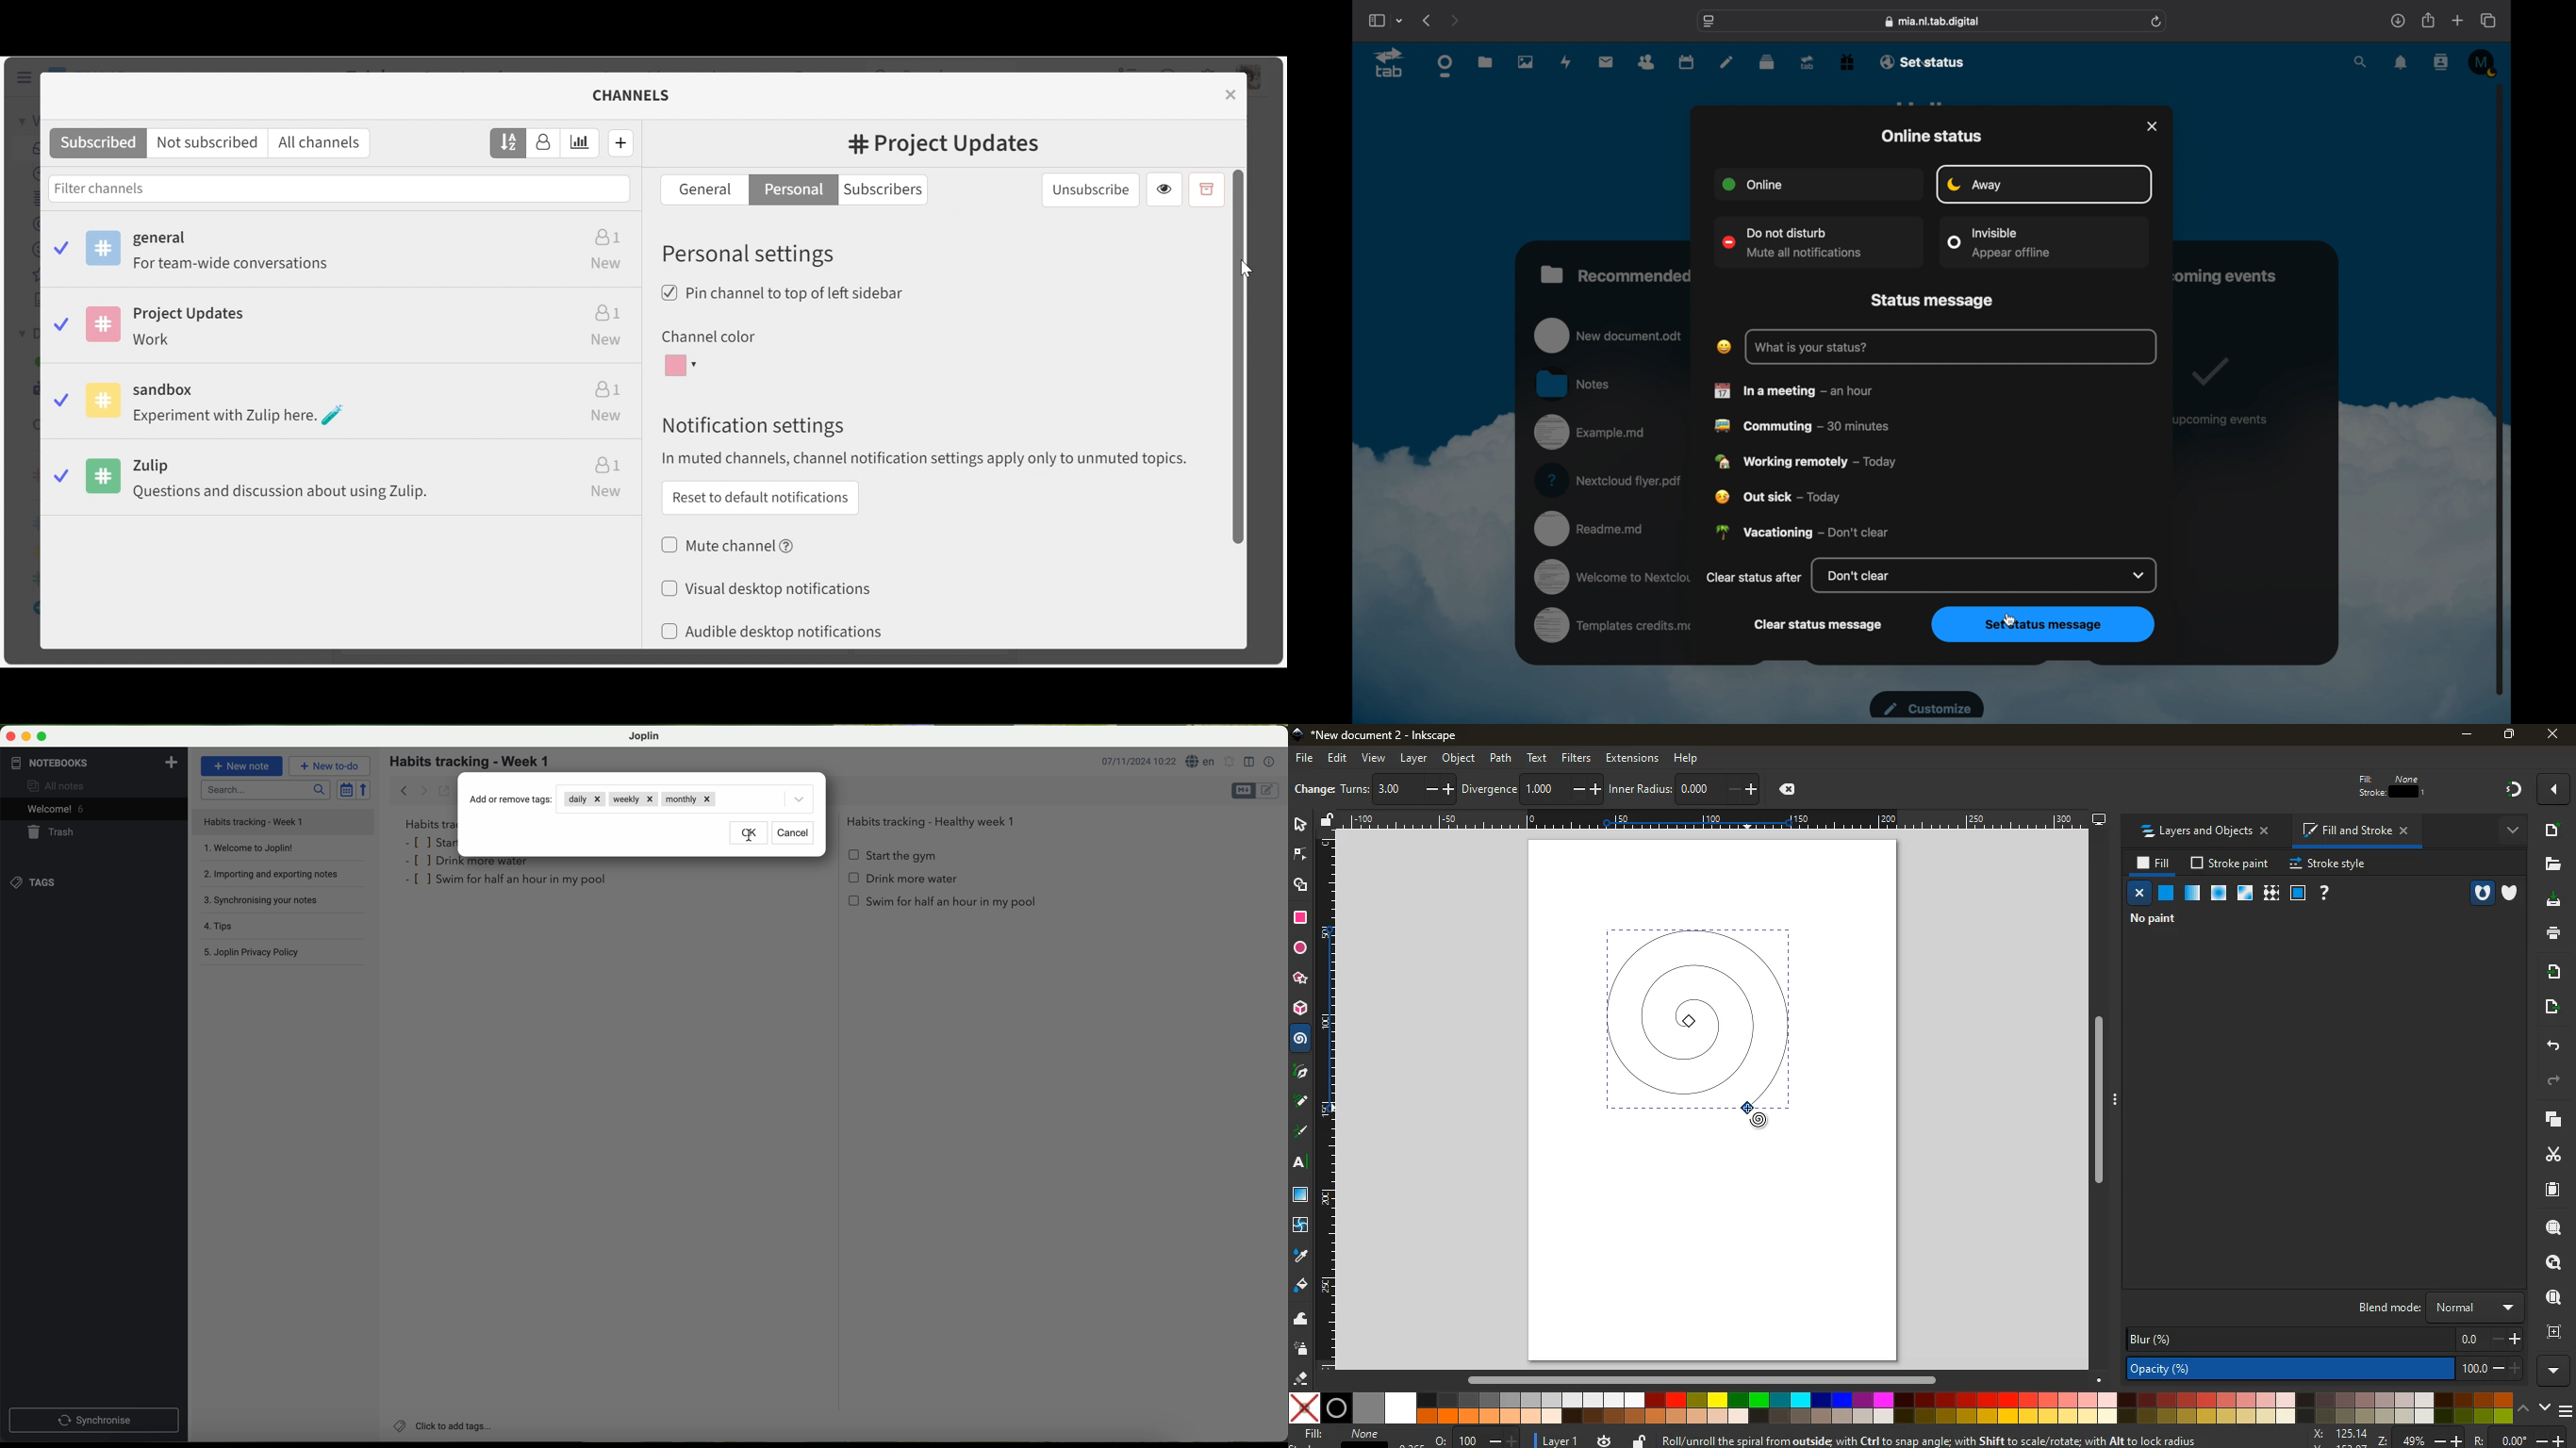 This screenshot has height=1456, width=2576. What do you see at coordinates (52, 832) in the screenshot?
I see `trash` at bounding box center [52, 832].